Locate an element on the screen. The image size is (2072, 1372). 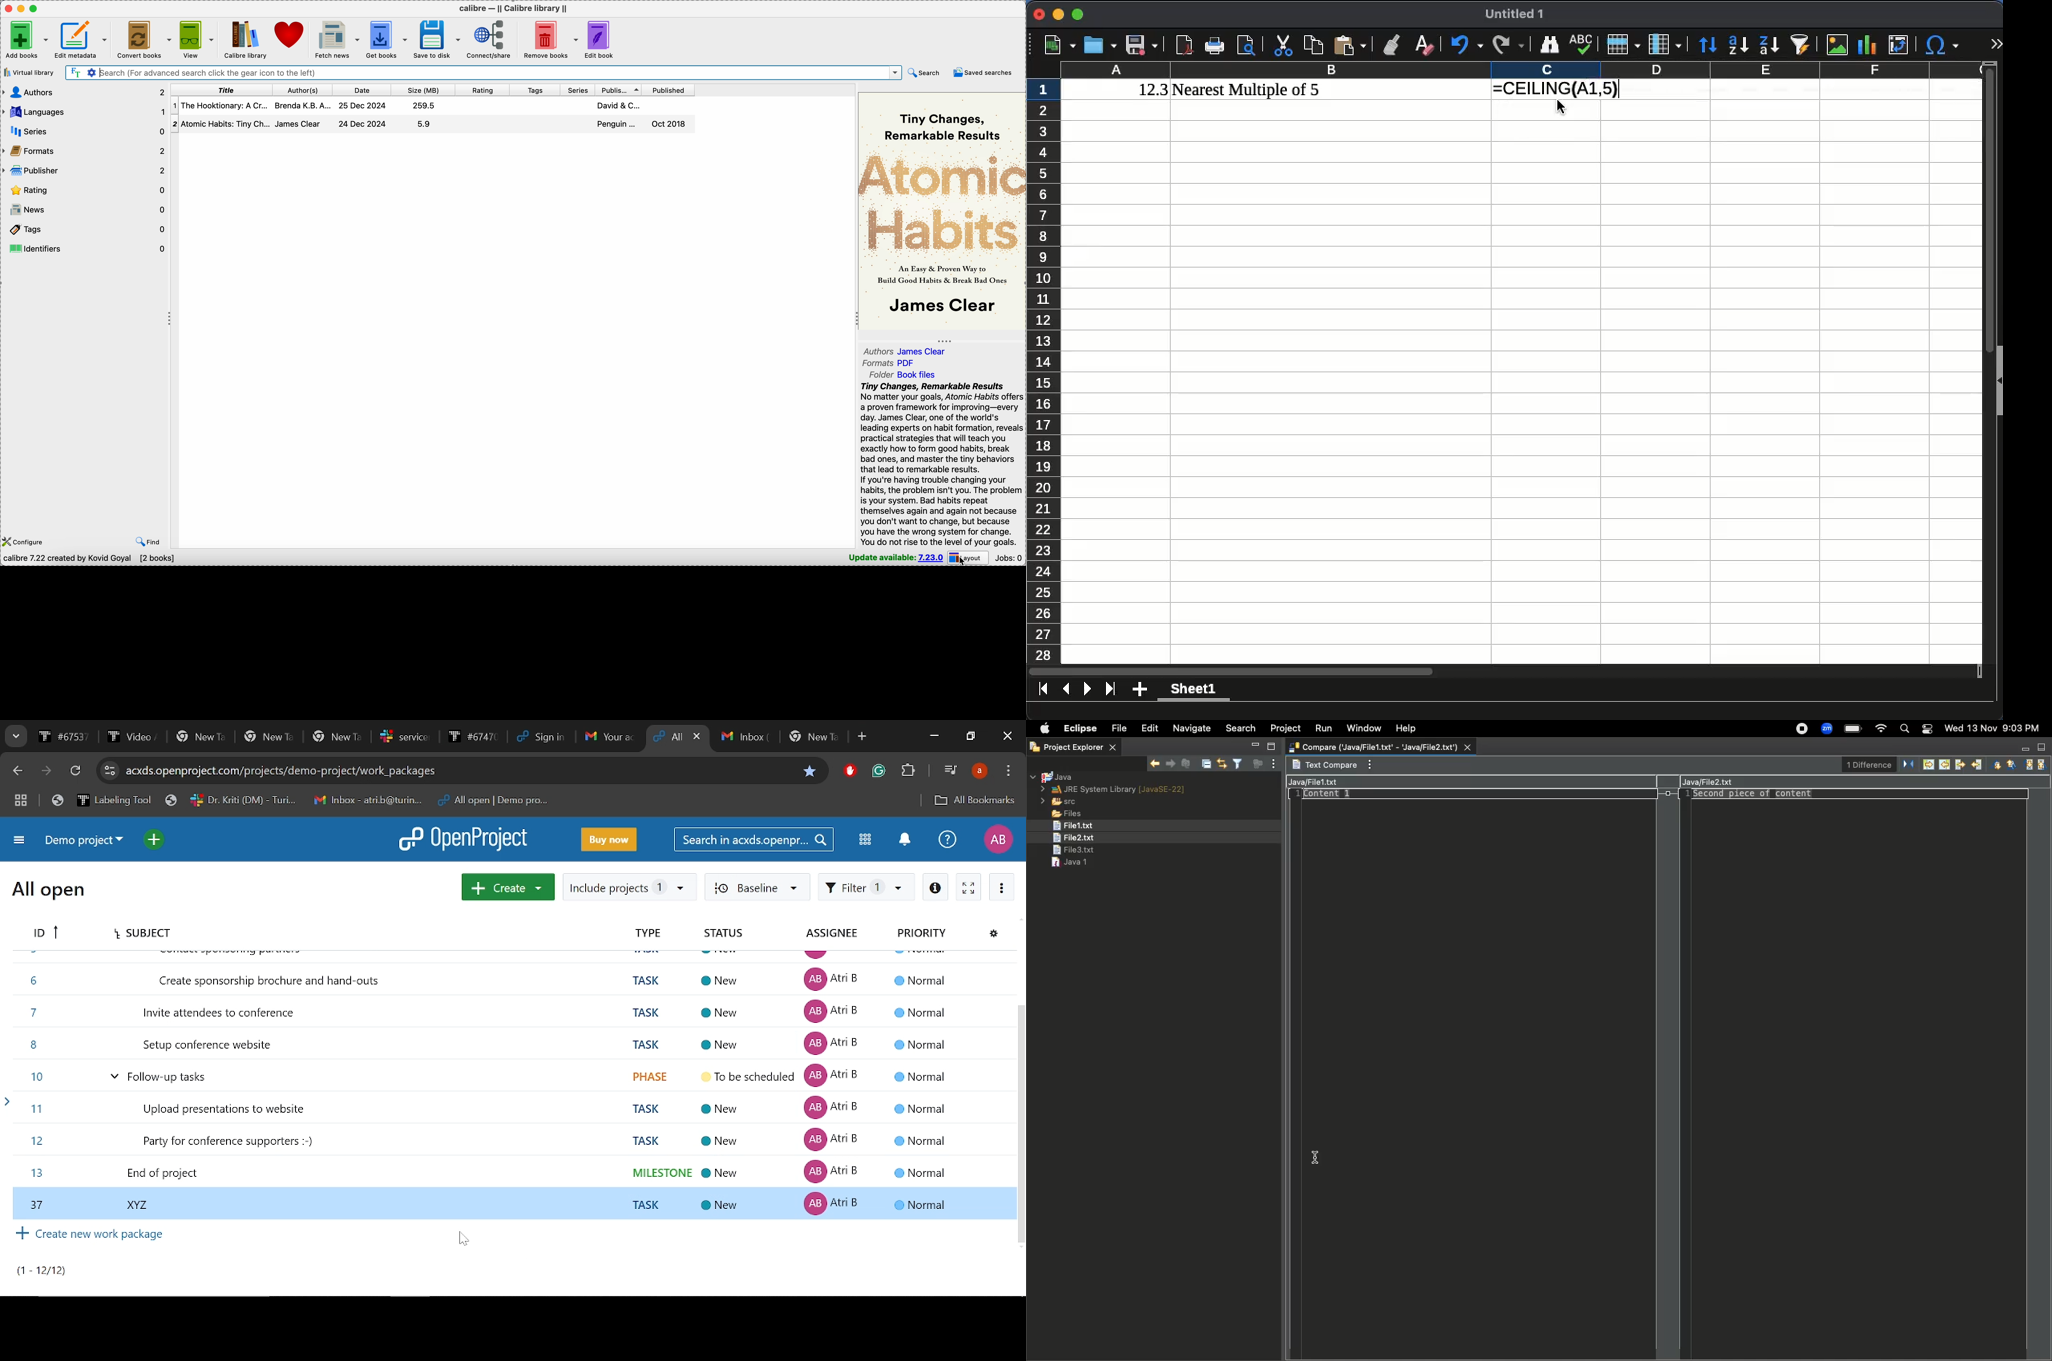
Search tabs is located at coordinates (14, 736).